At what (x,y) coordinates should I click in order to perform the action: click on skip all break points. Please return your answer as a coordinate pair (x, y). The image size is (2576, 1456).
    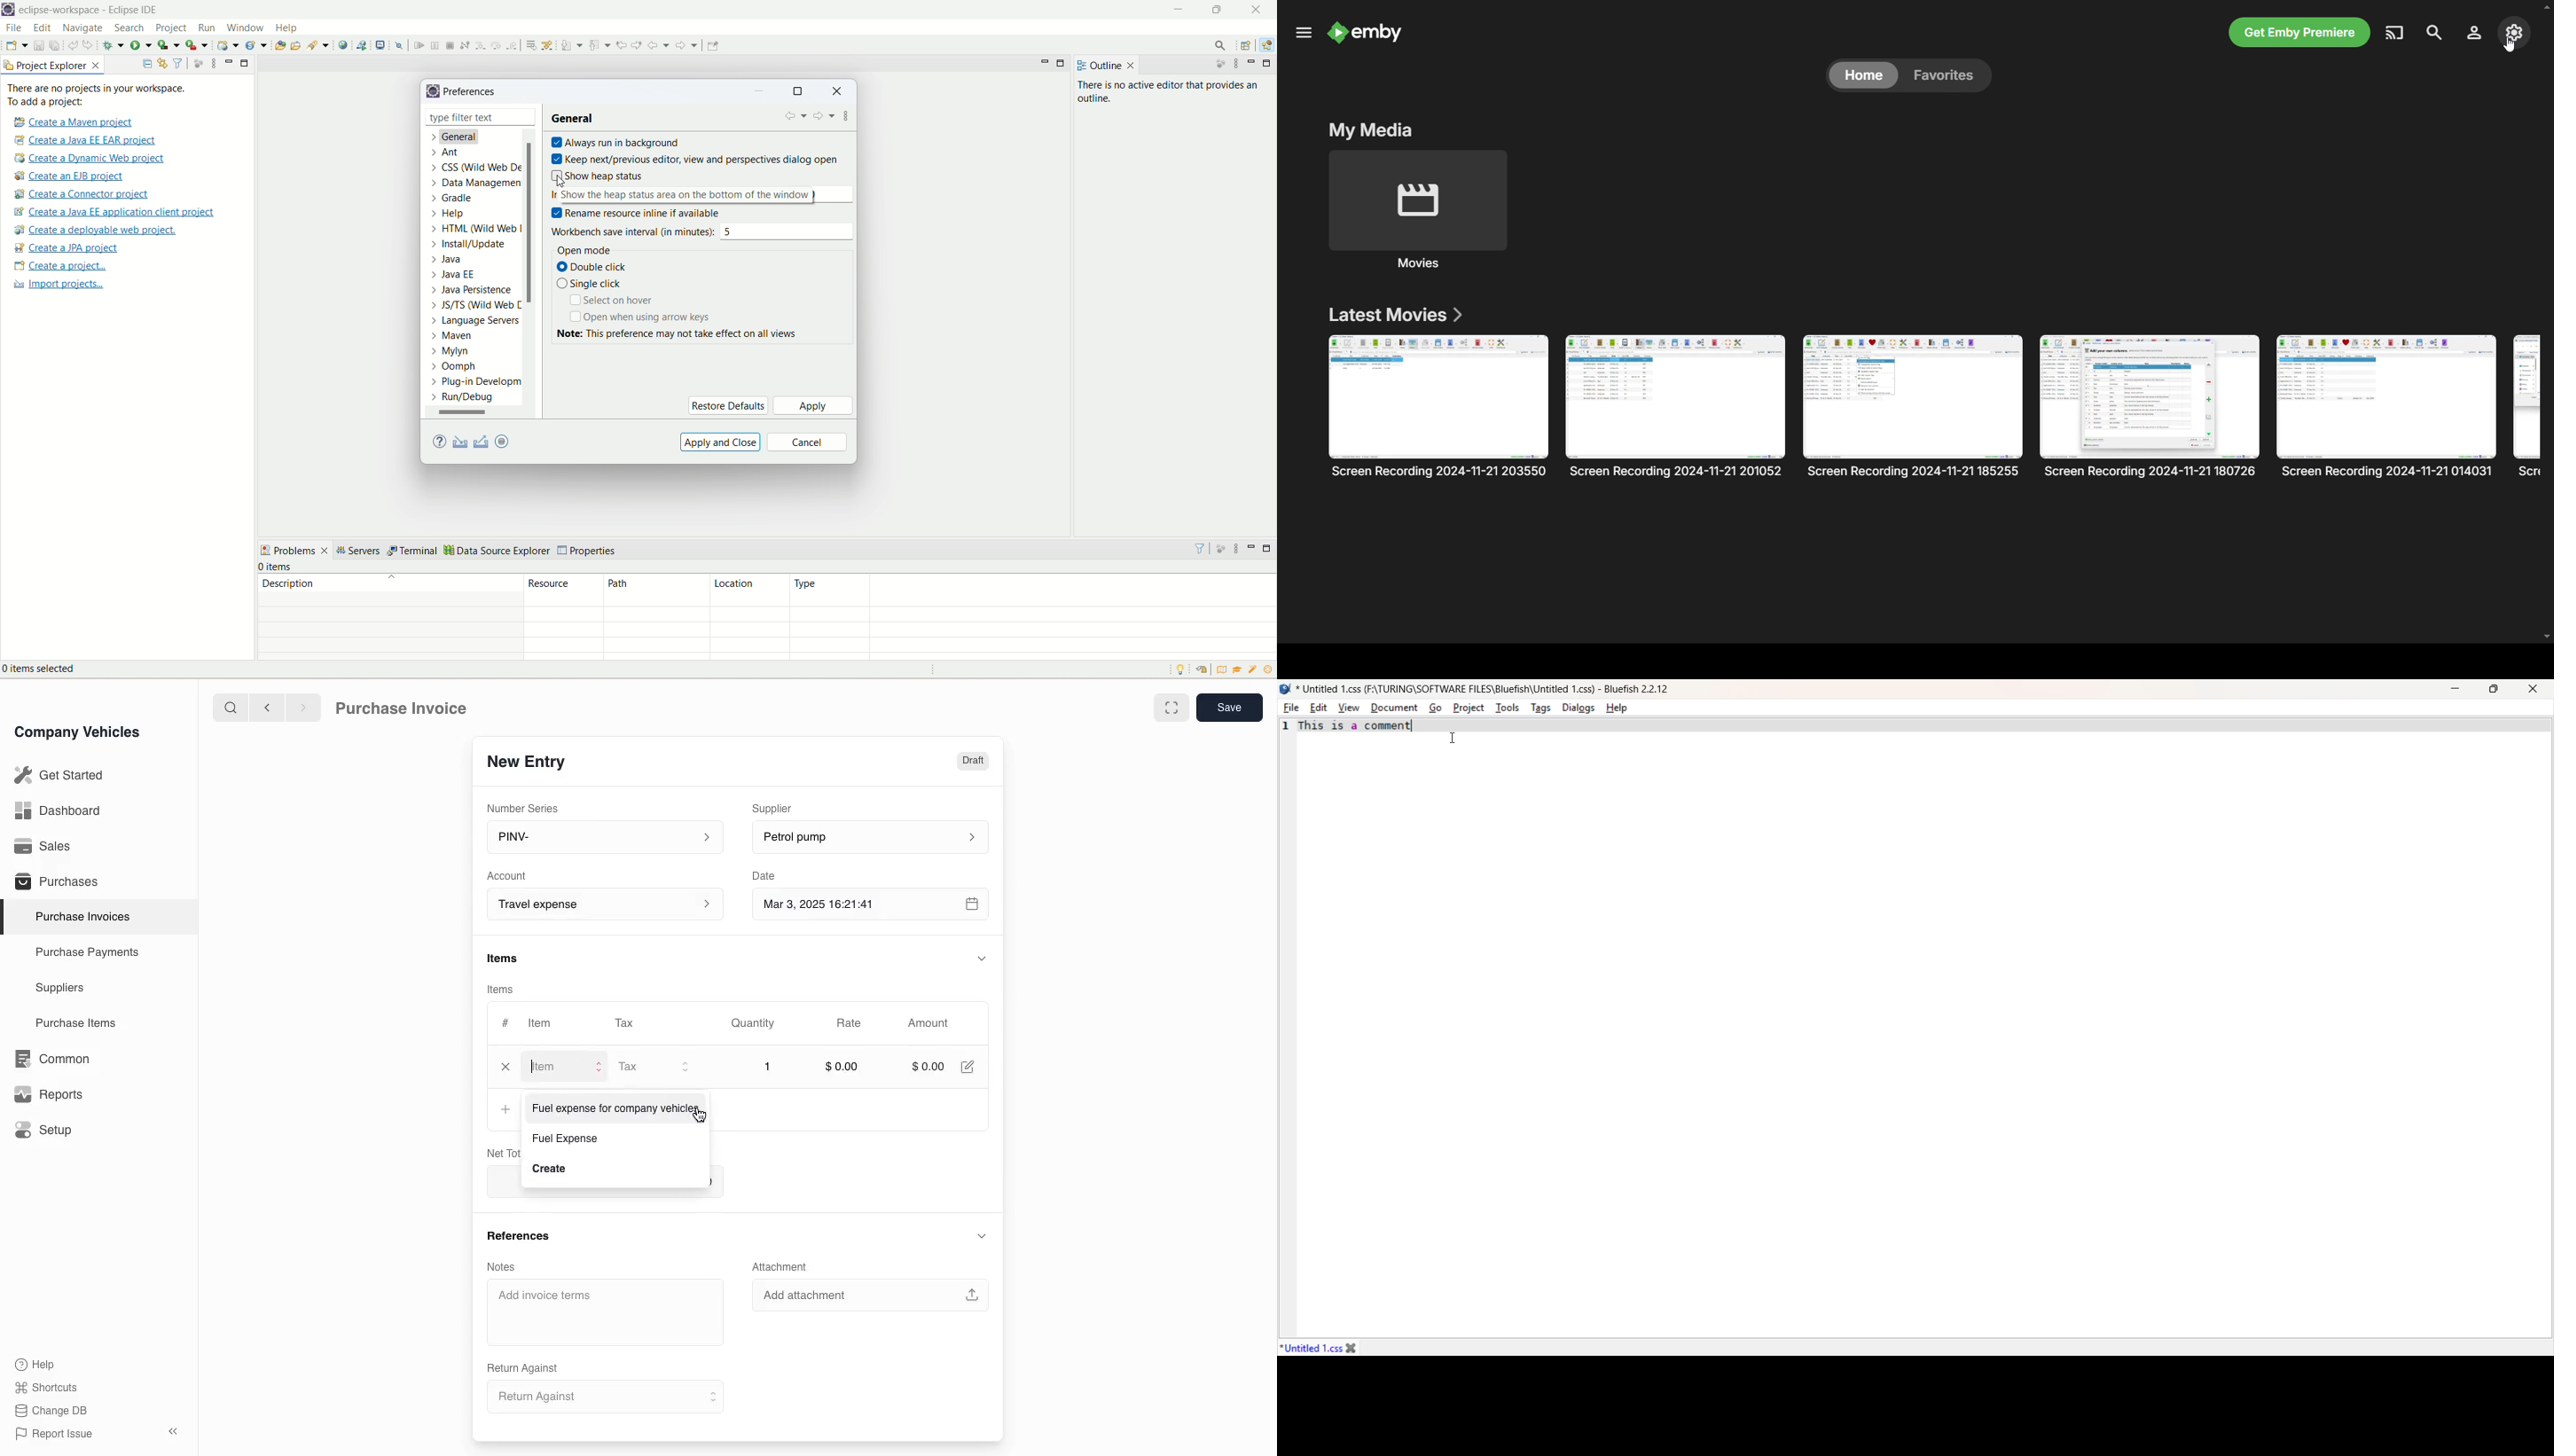
    Looking at the image, I should click on (399, 45).